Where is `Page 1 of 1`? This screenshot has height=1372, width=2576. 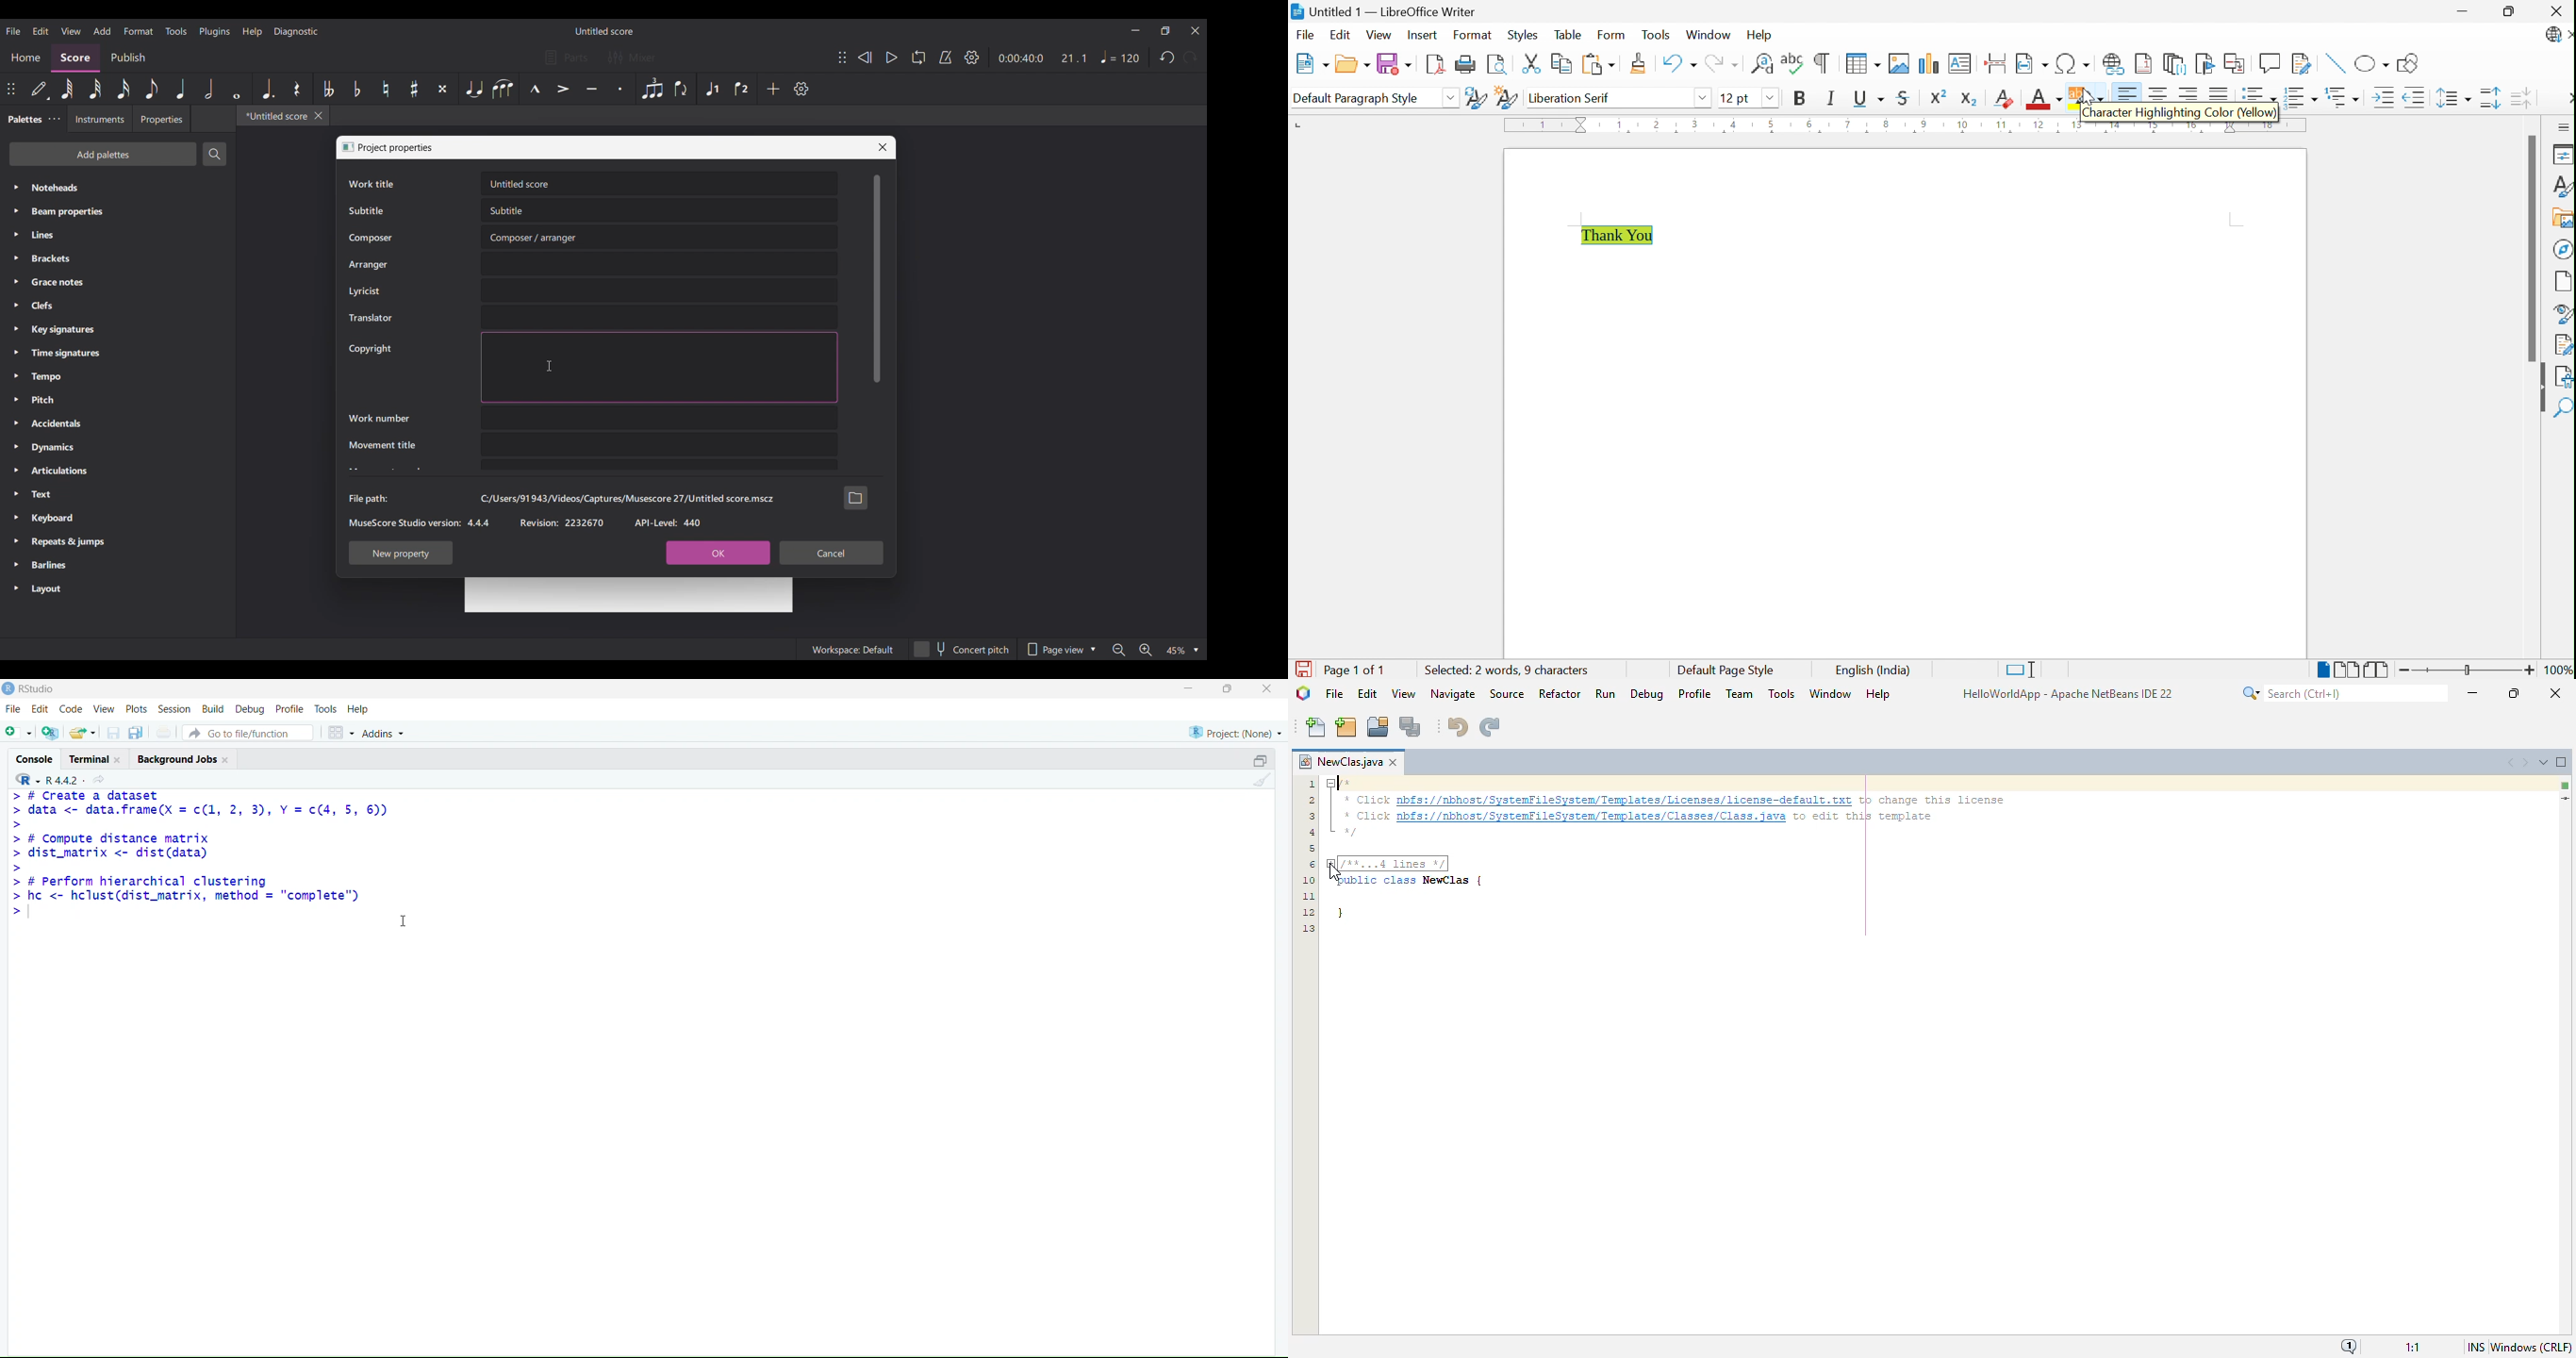 Page 1 of 1 is located at coordinates (1357, 670).